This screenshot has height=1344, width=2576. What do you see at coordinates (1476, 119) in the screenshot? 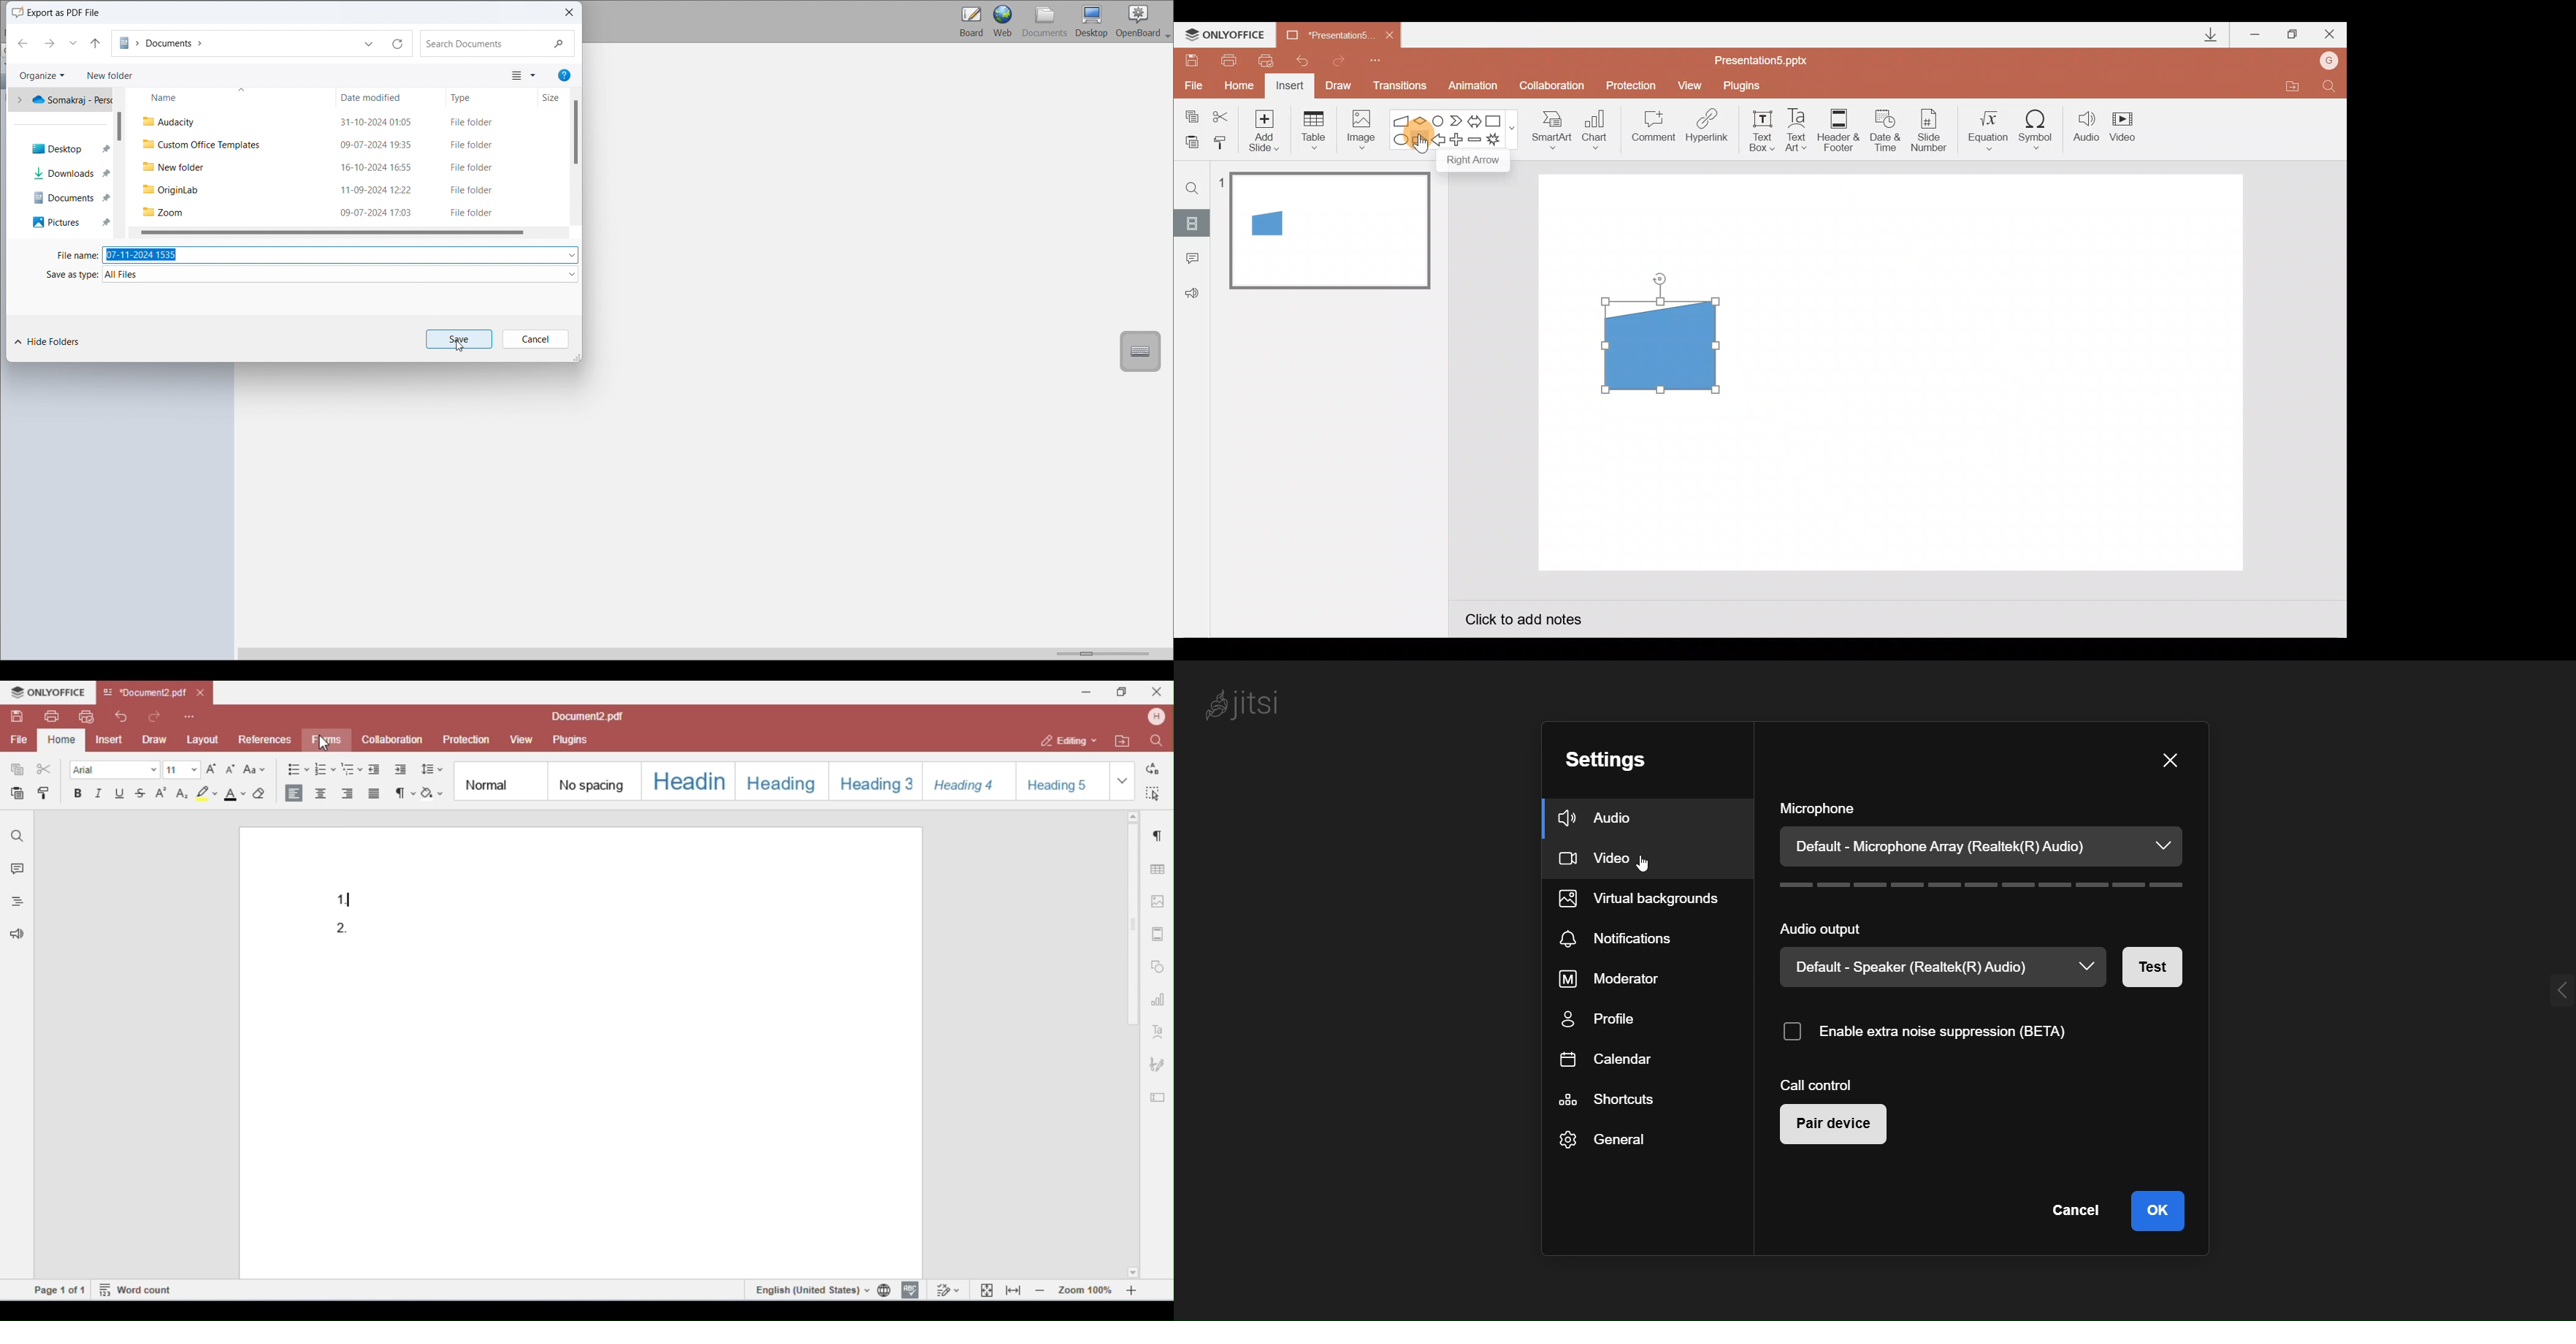
I see `Left right arrow` at bounding box center [1476, 119].